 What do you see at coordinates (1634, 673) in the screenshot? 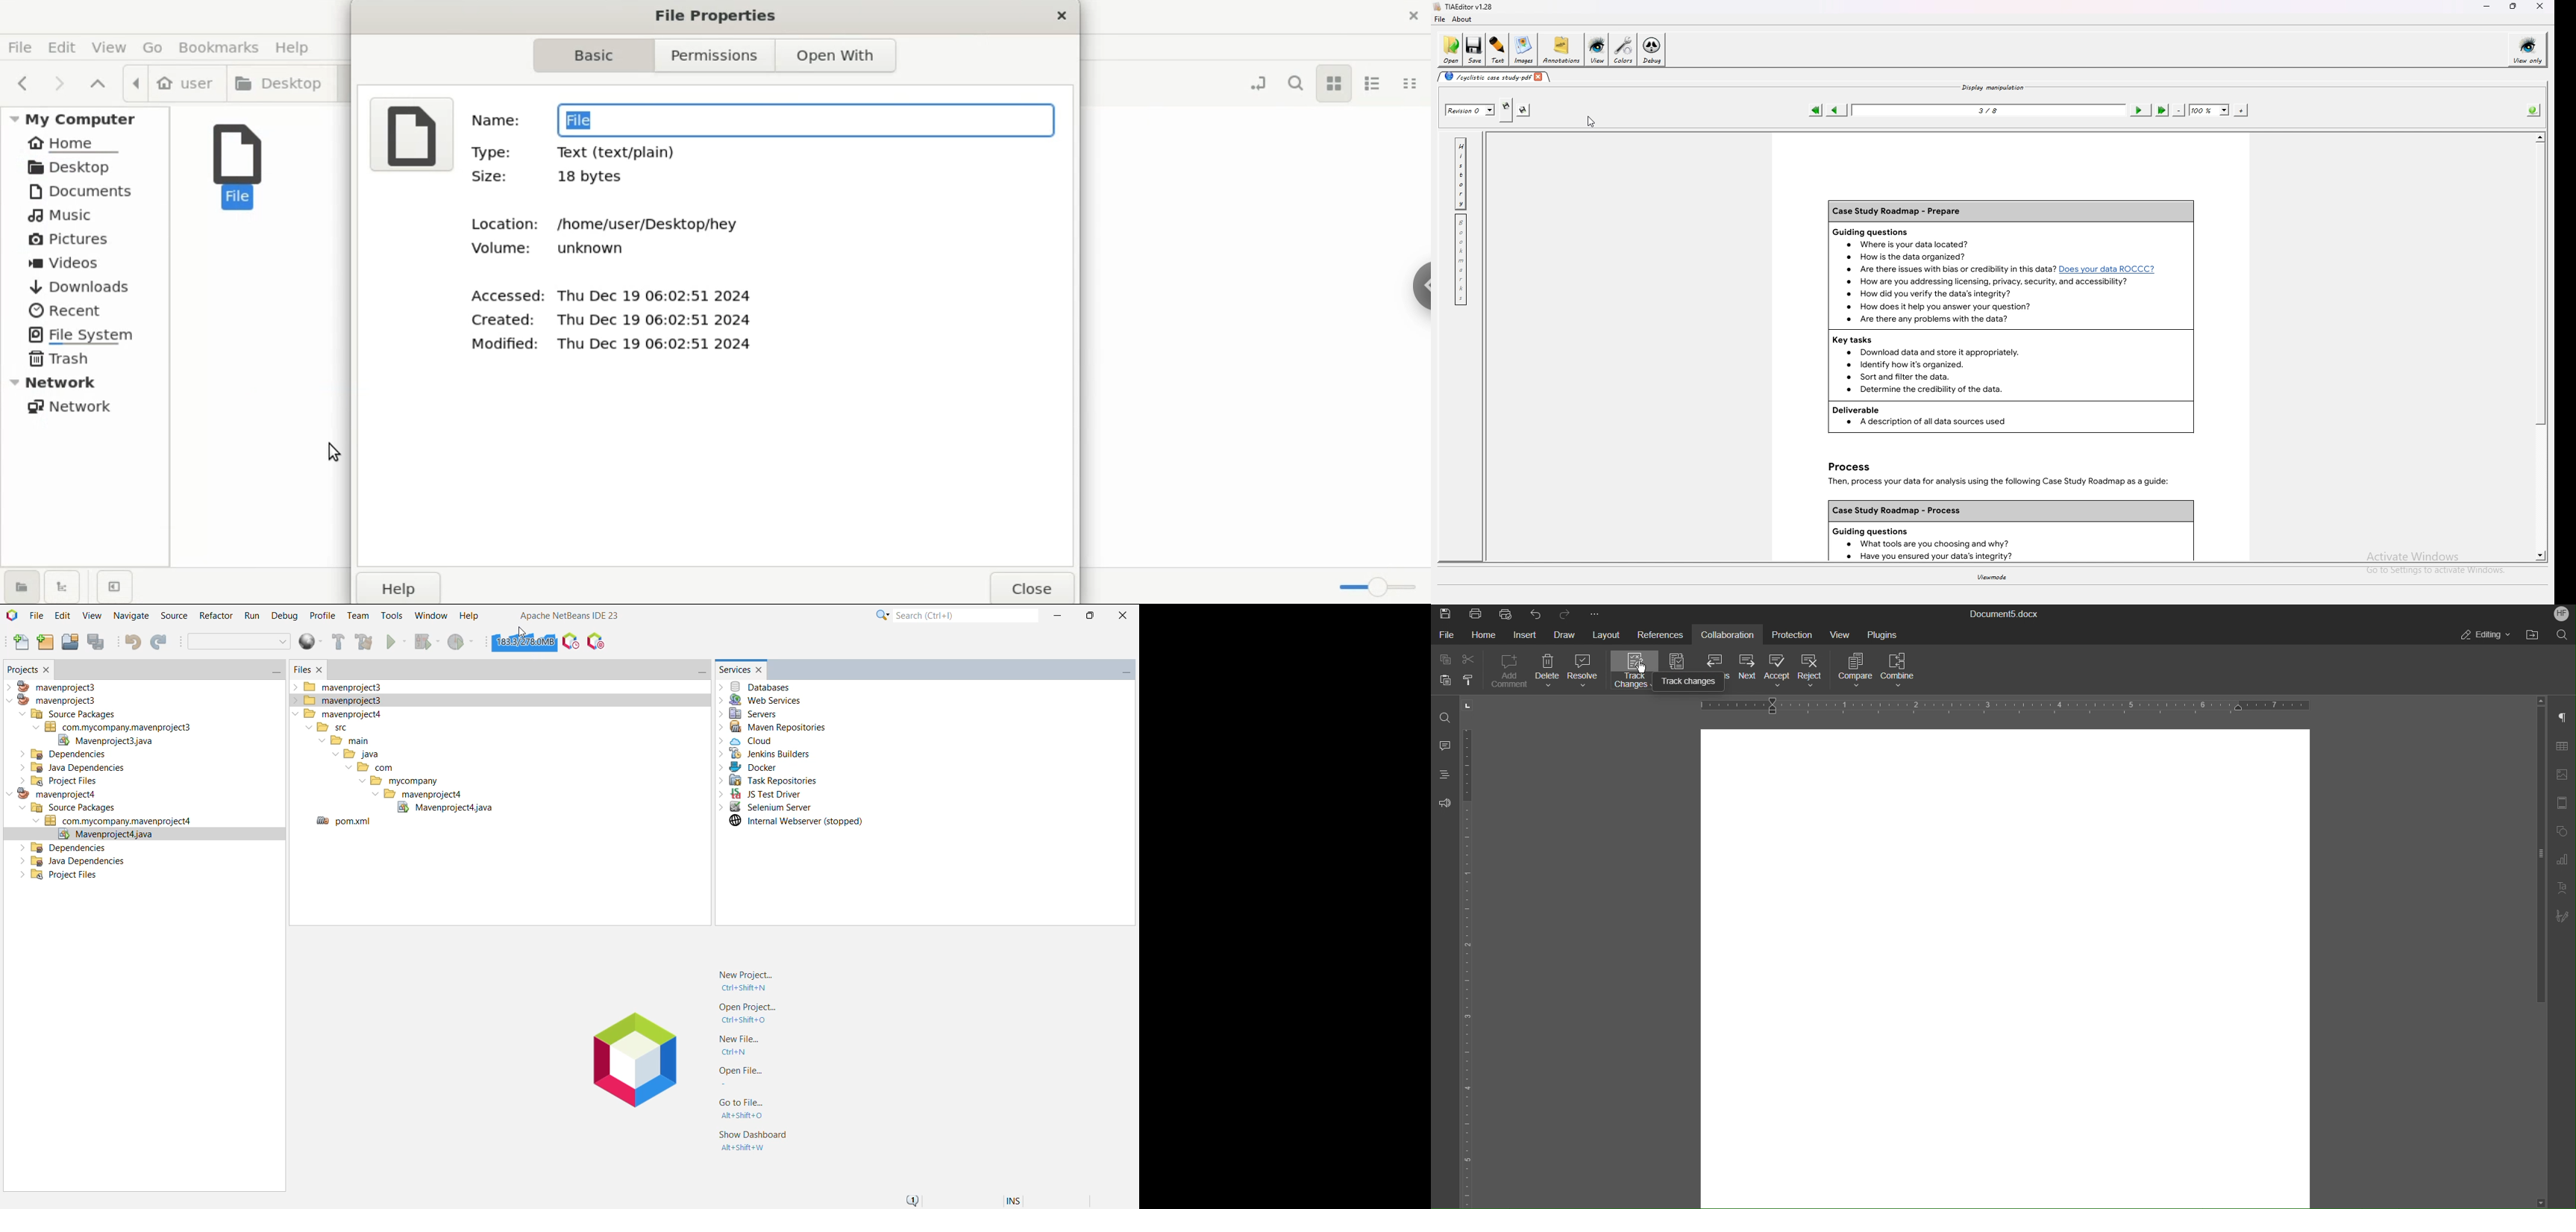
I see `Track Changes` at bounding box center [1634, 673].